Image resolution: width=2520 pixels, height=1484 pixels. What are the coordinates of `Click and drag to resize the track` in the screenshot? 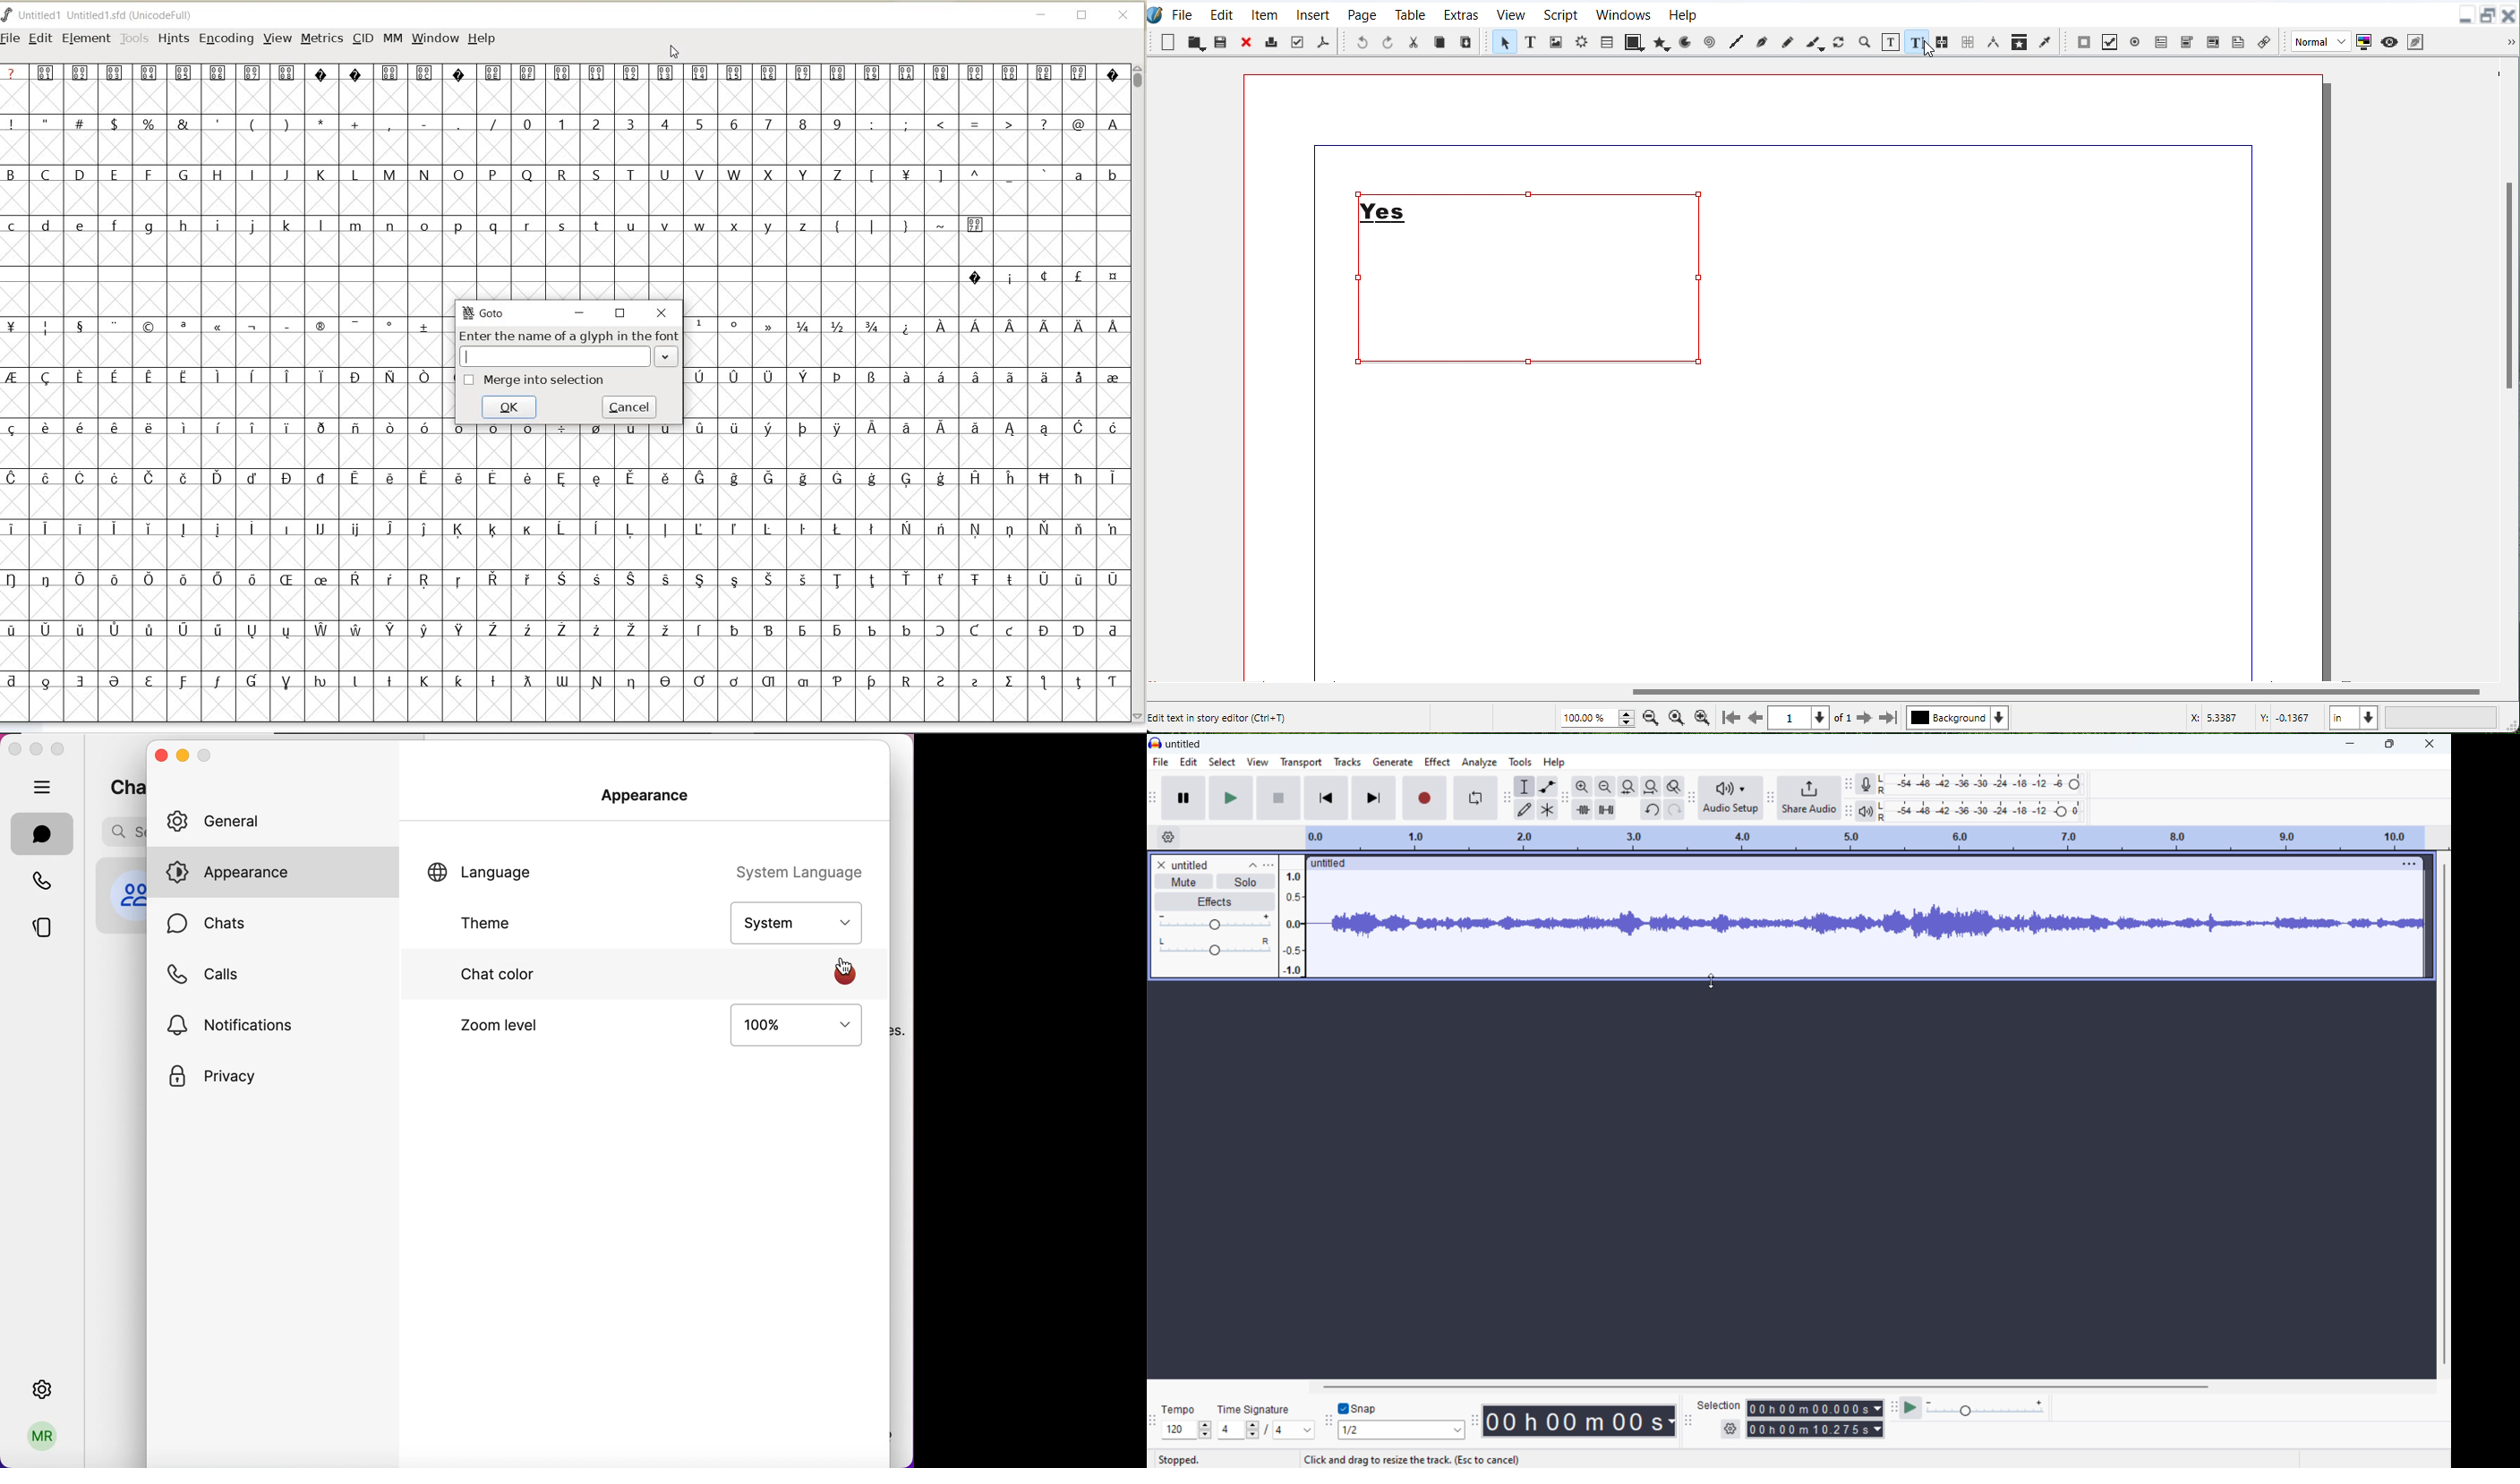 It's located at (1412, 1460).